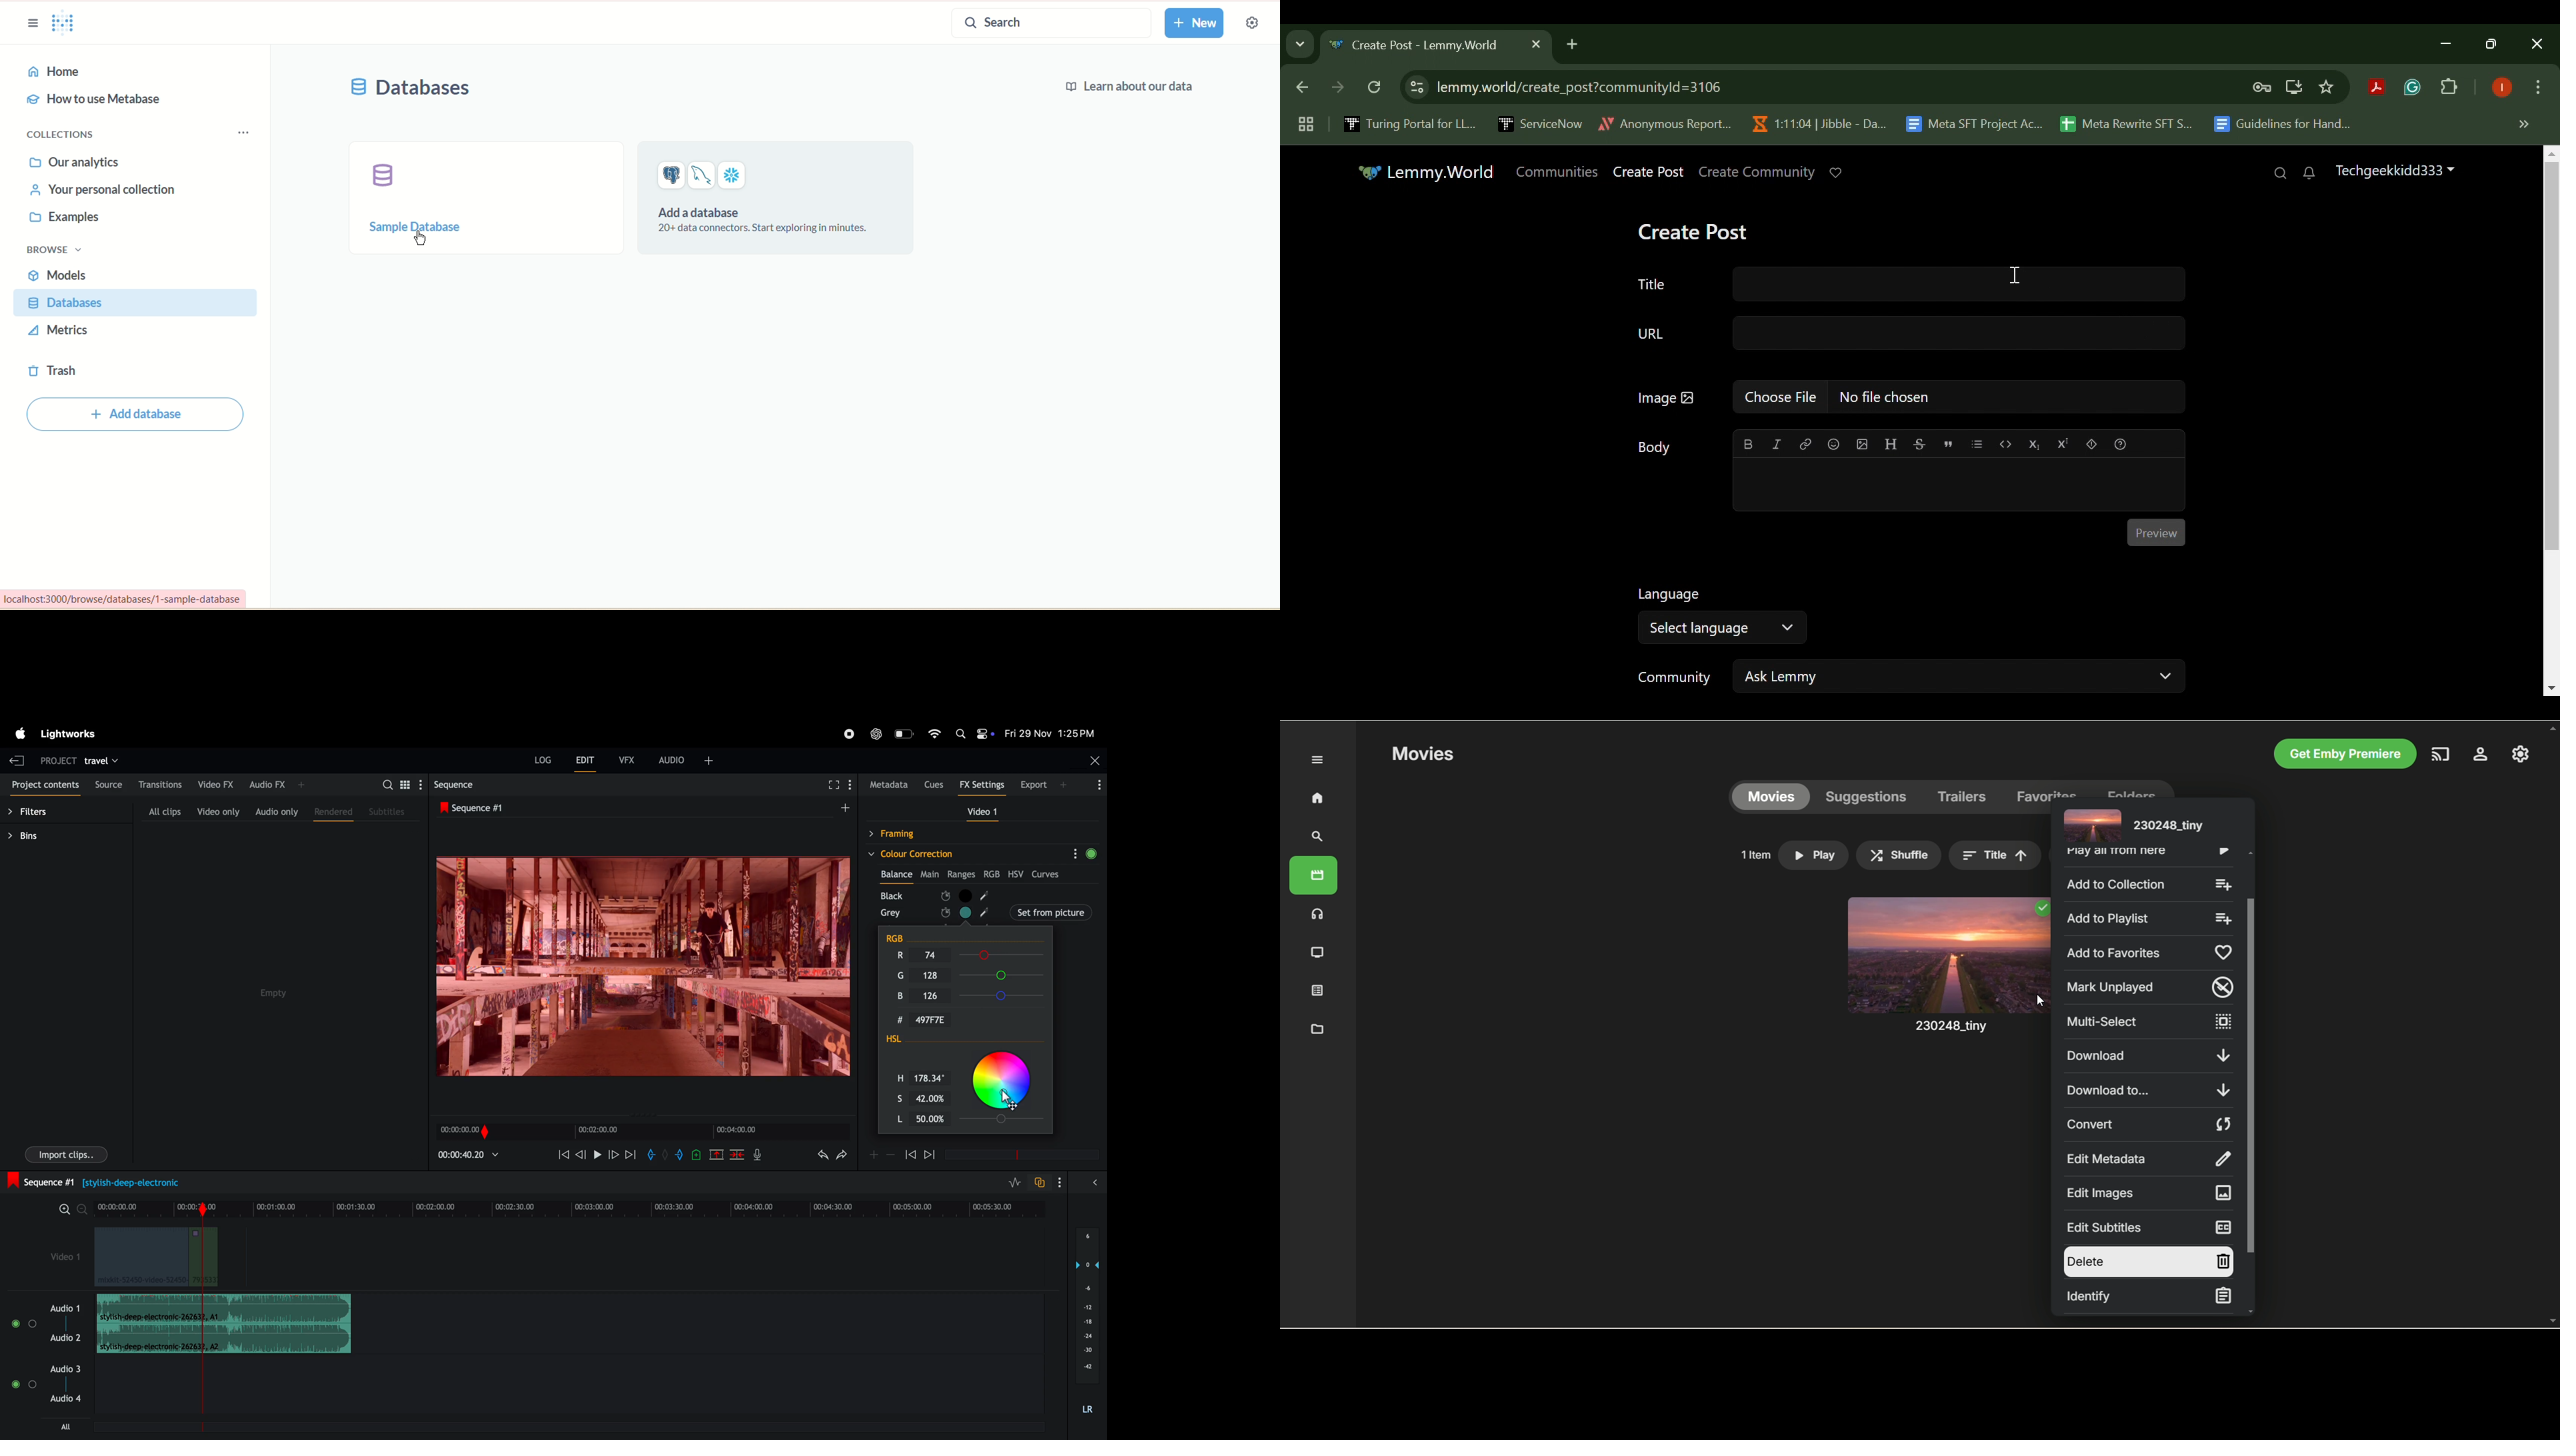 This screenshot has height=1456, width=2576. What do you see at coordinates (67, 1154) in the screenshot?
I see `import clips` at bounding box center [67, 1154].